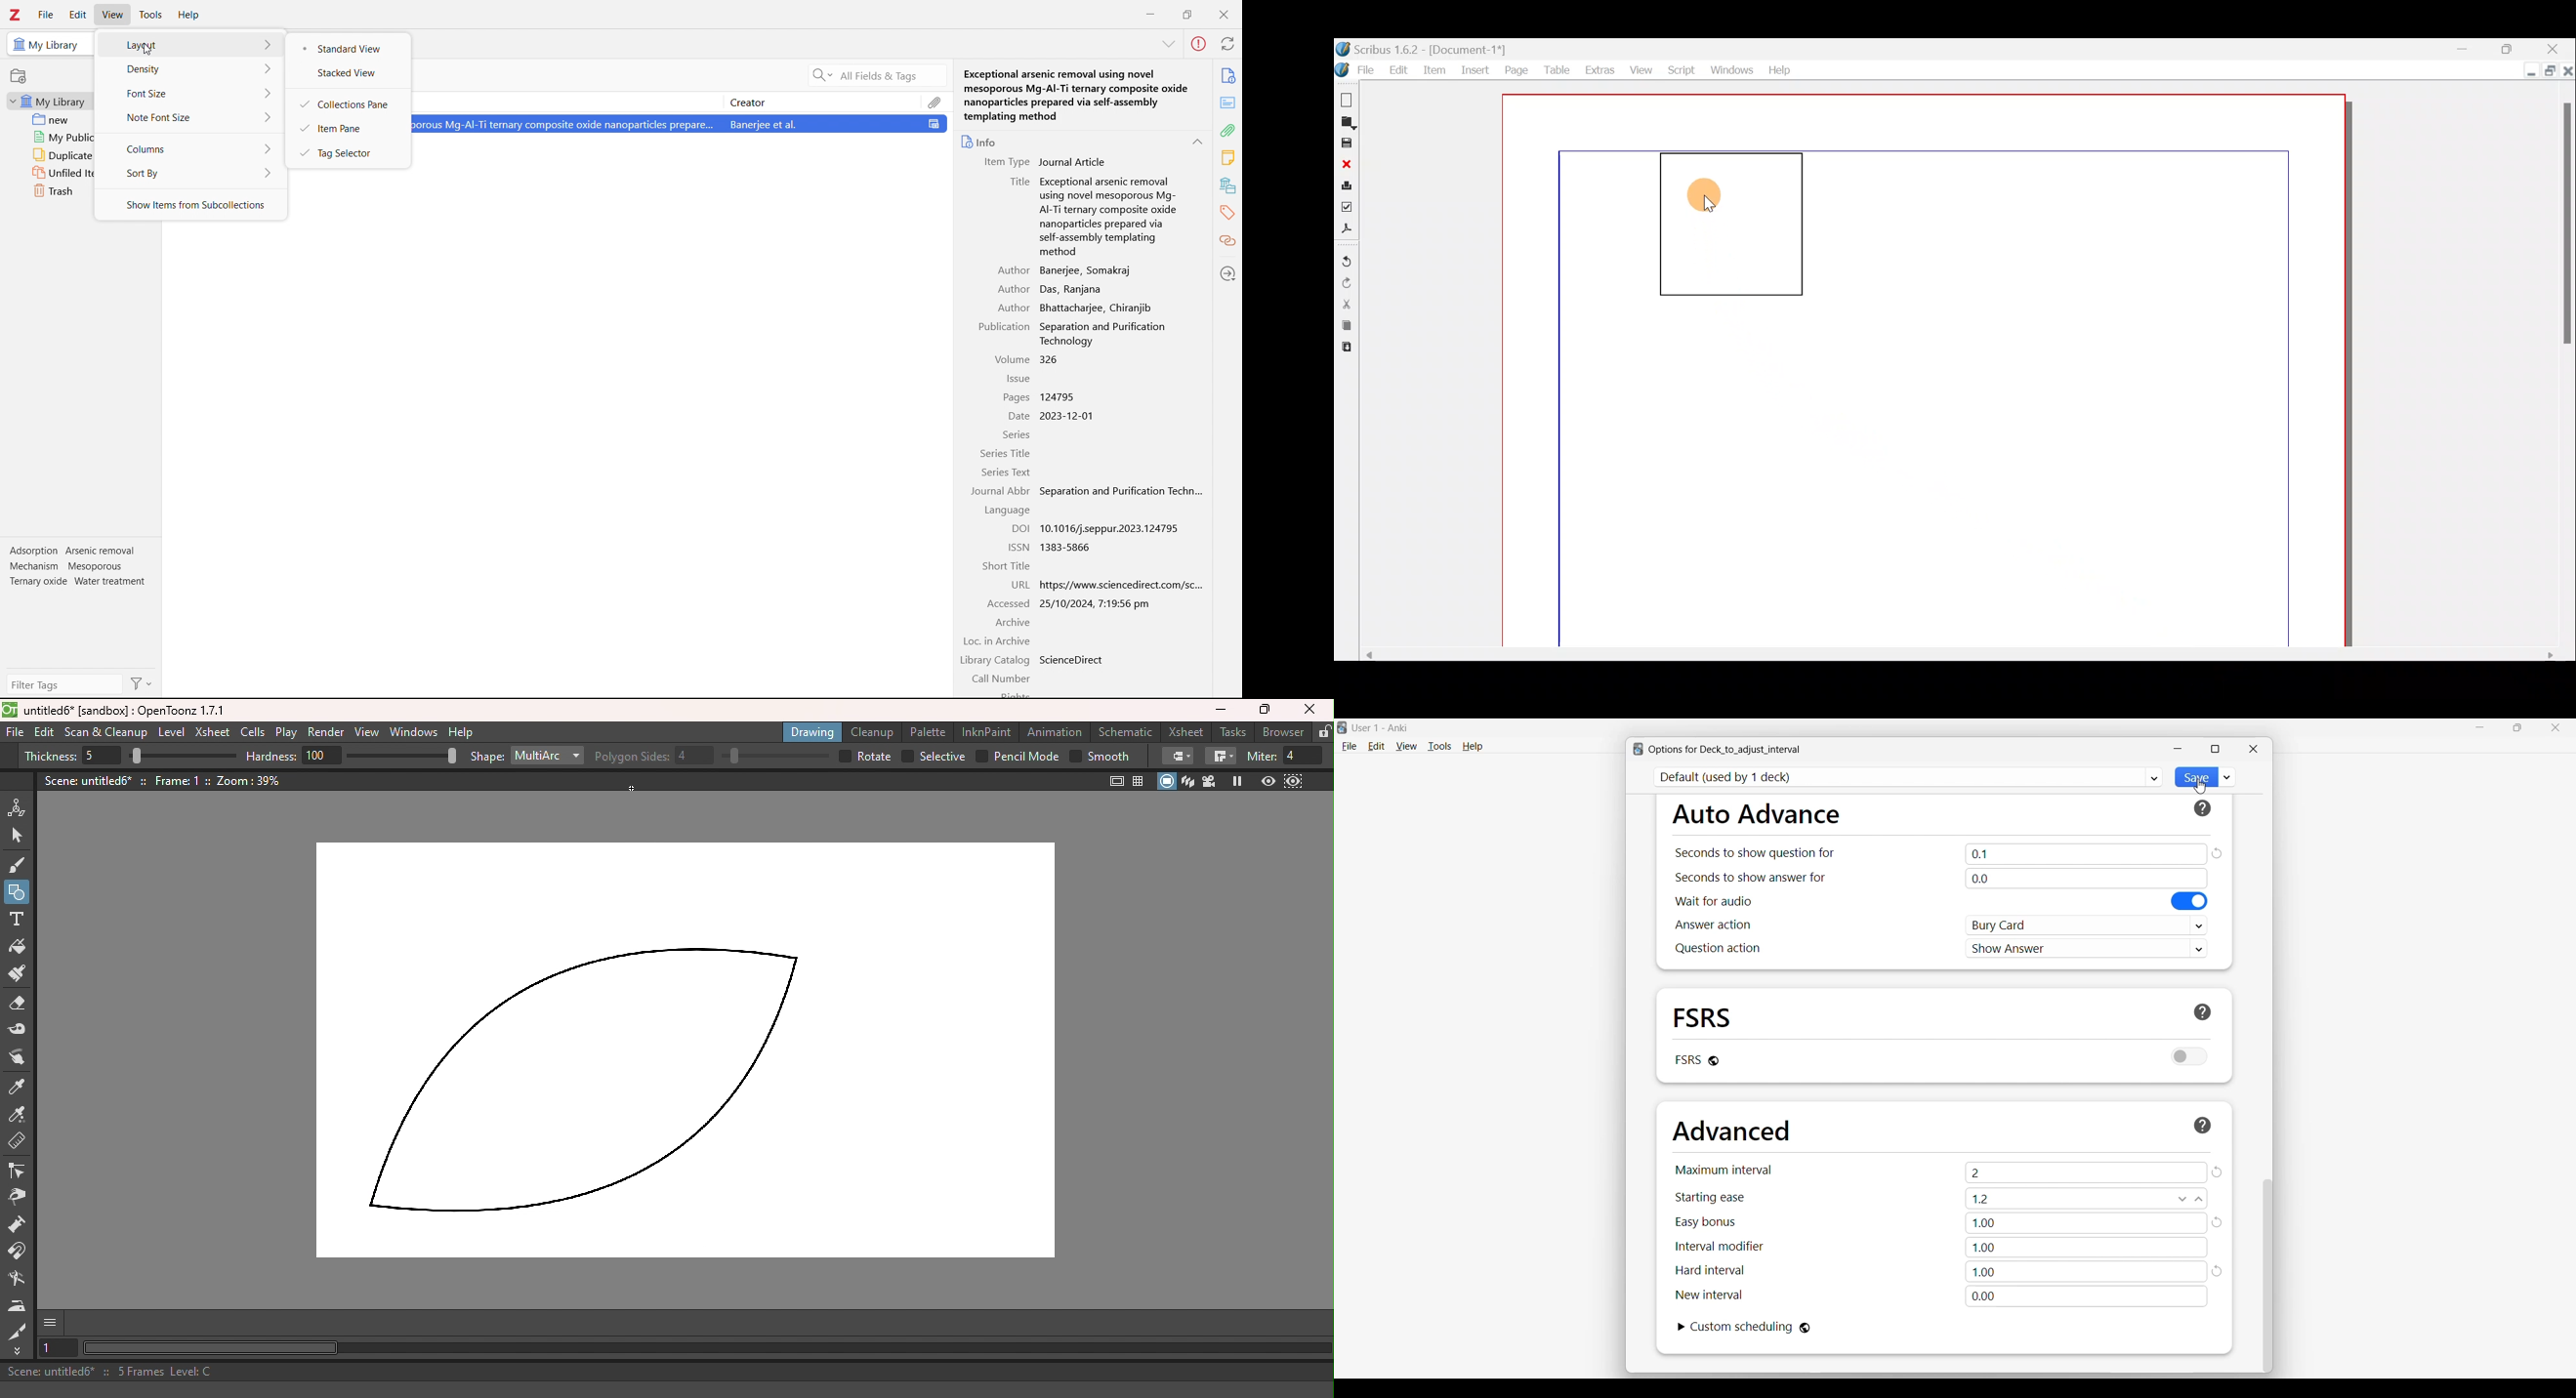 This screenshot has width=2576, height=1400. What do you see at coordinates (1346, 304) in the screenshot?
I see `Cut` at bounding box center [1346, 304].